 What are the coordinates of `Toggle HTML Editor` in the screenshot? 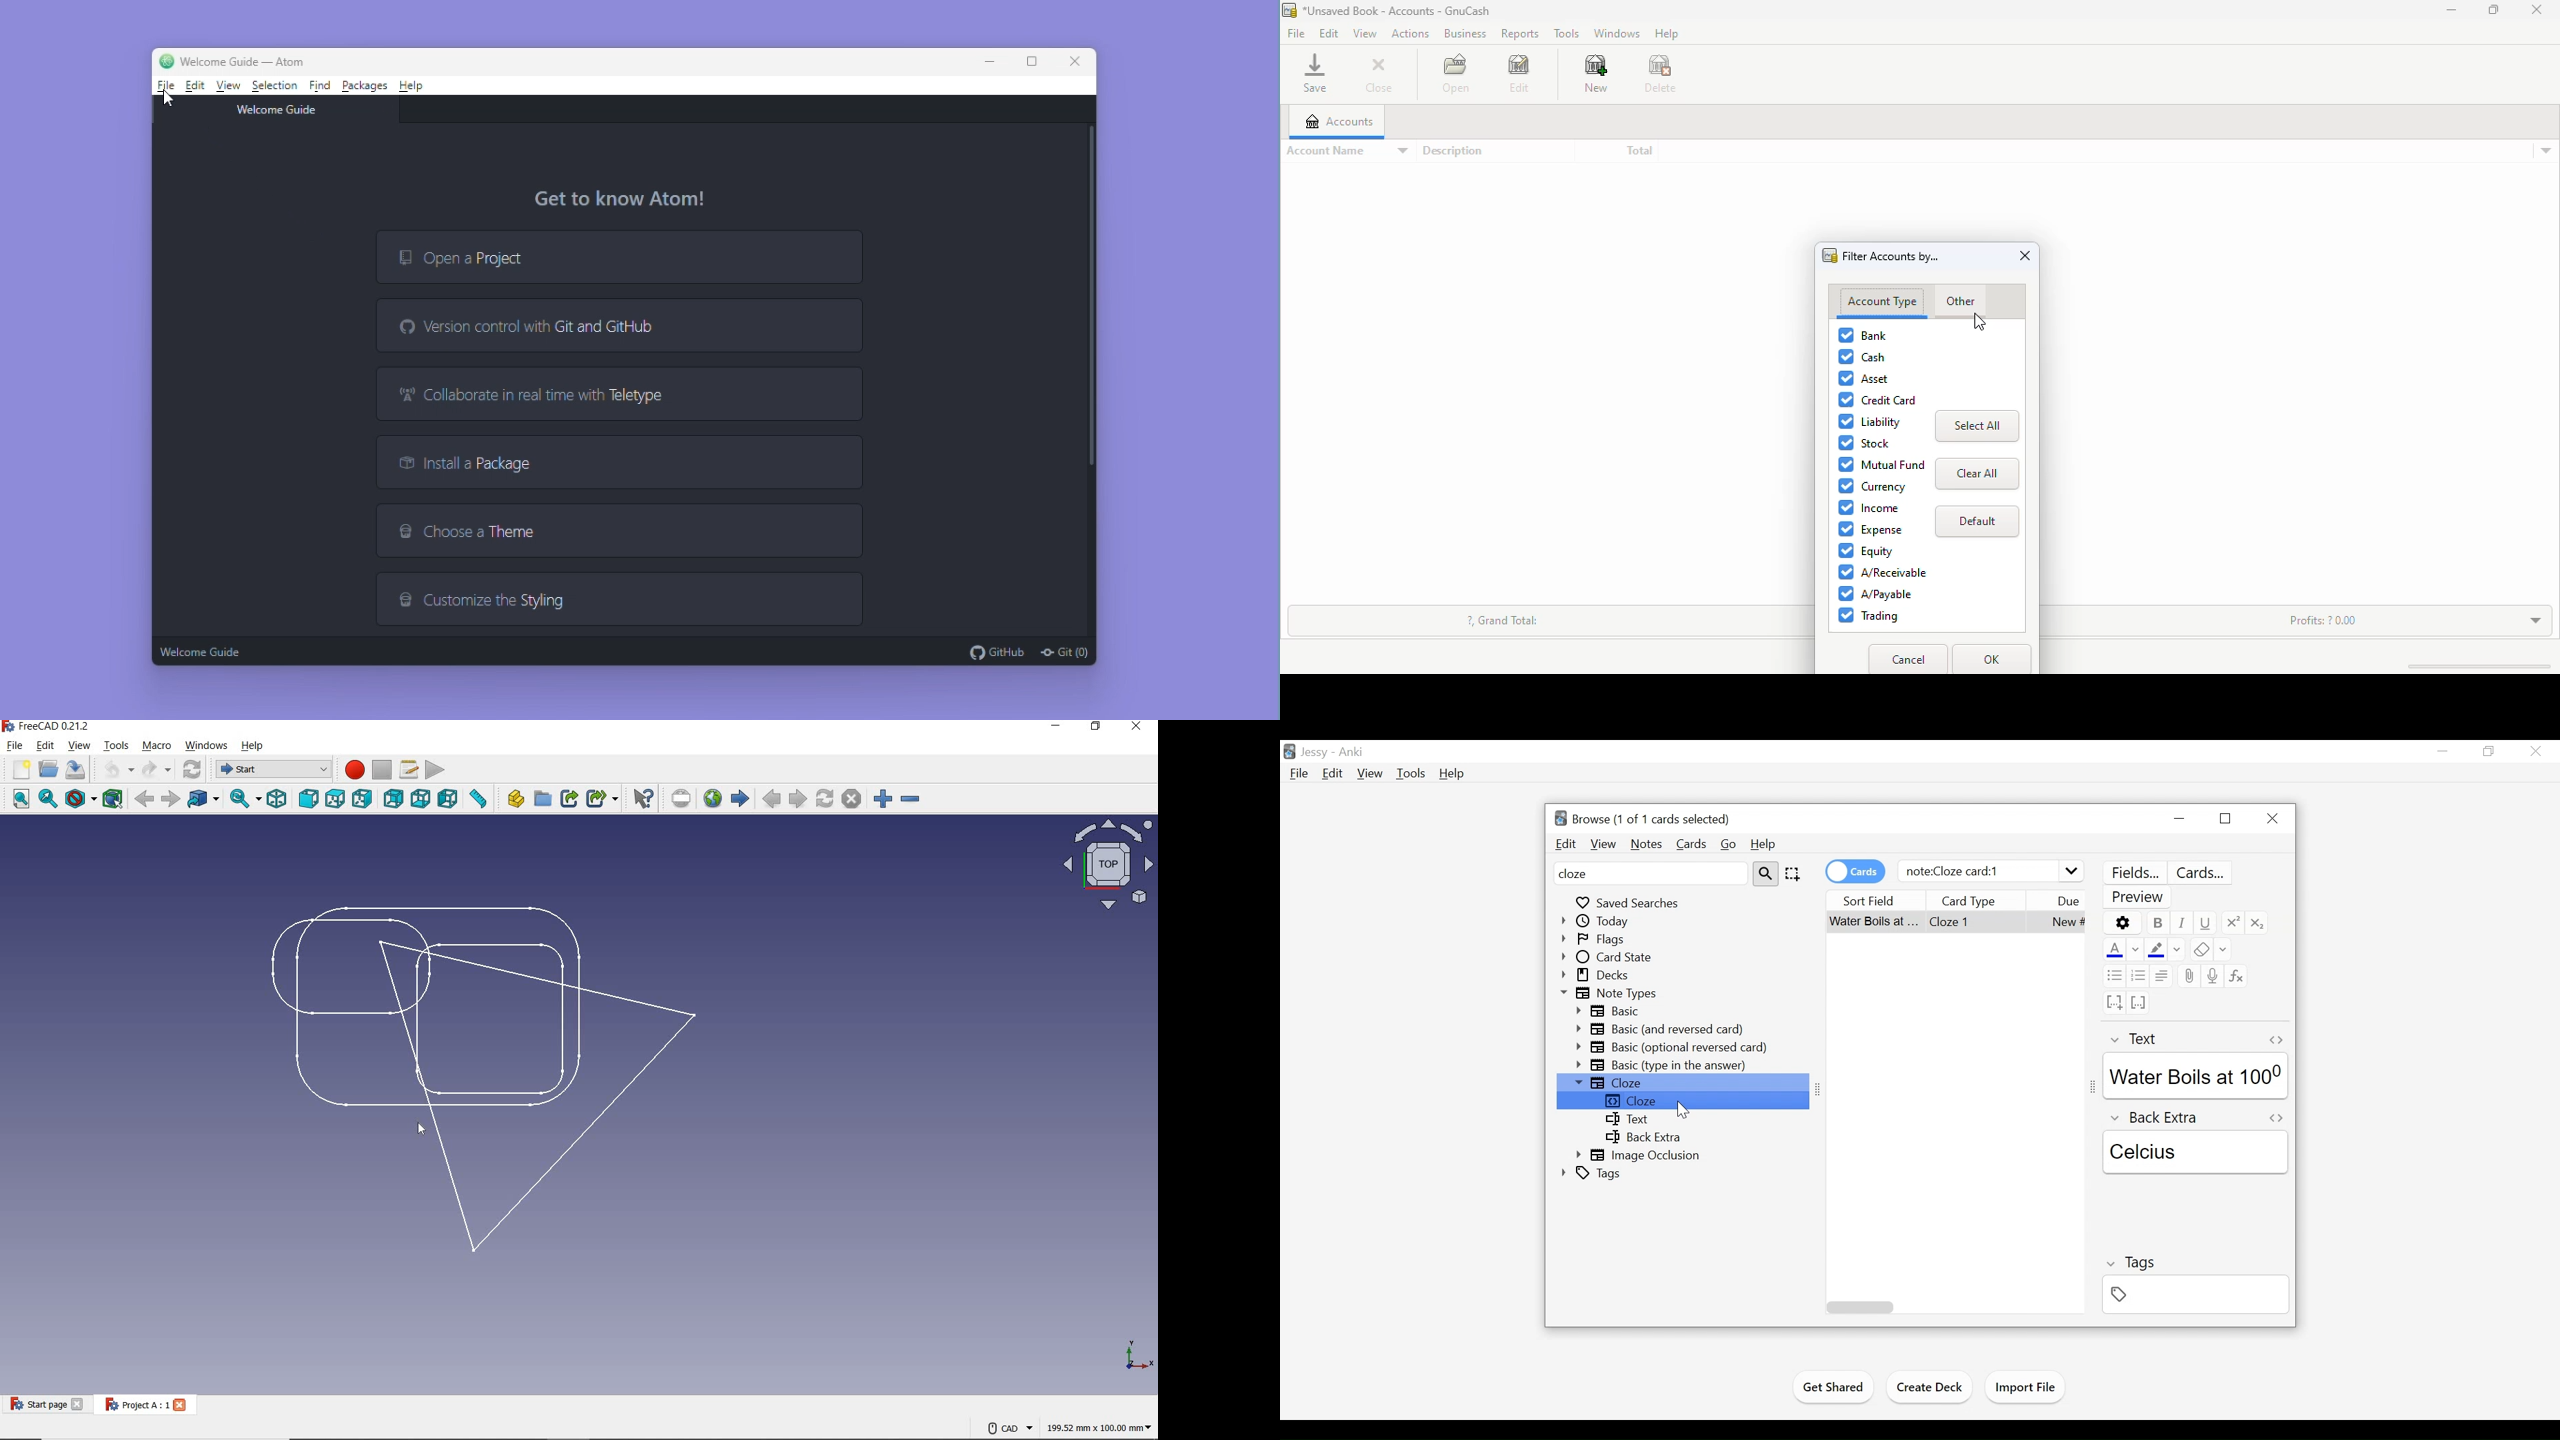 It's located at (2277, 1040).